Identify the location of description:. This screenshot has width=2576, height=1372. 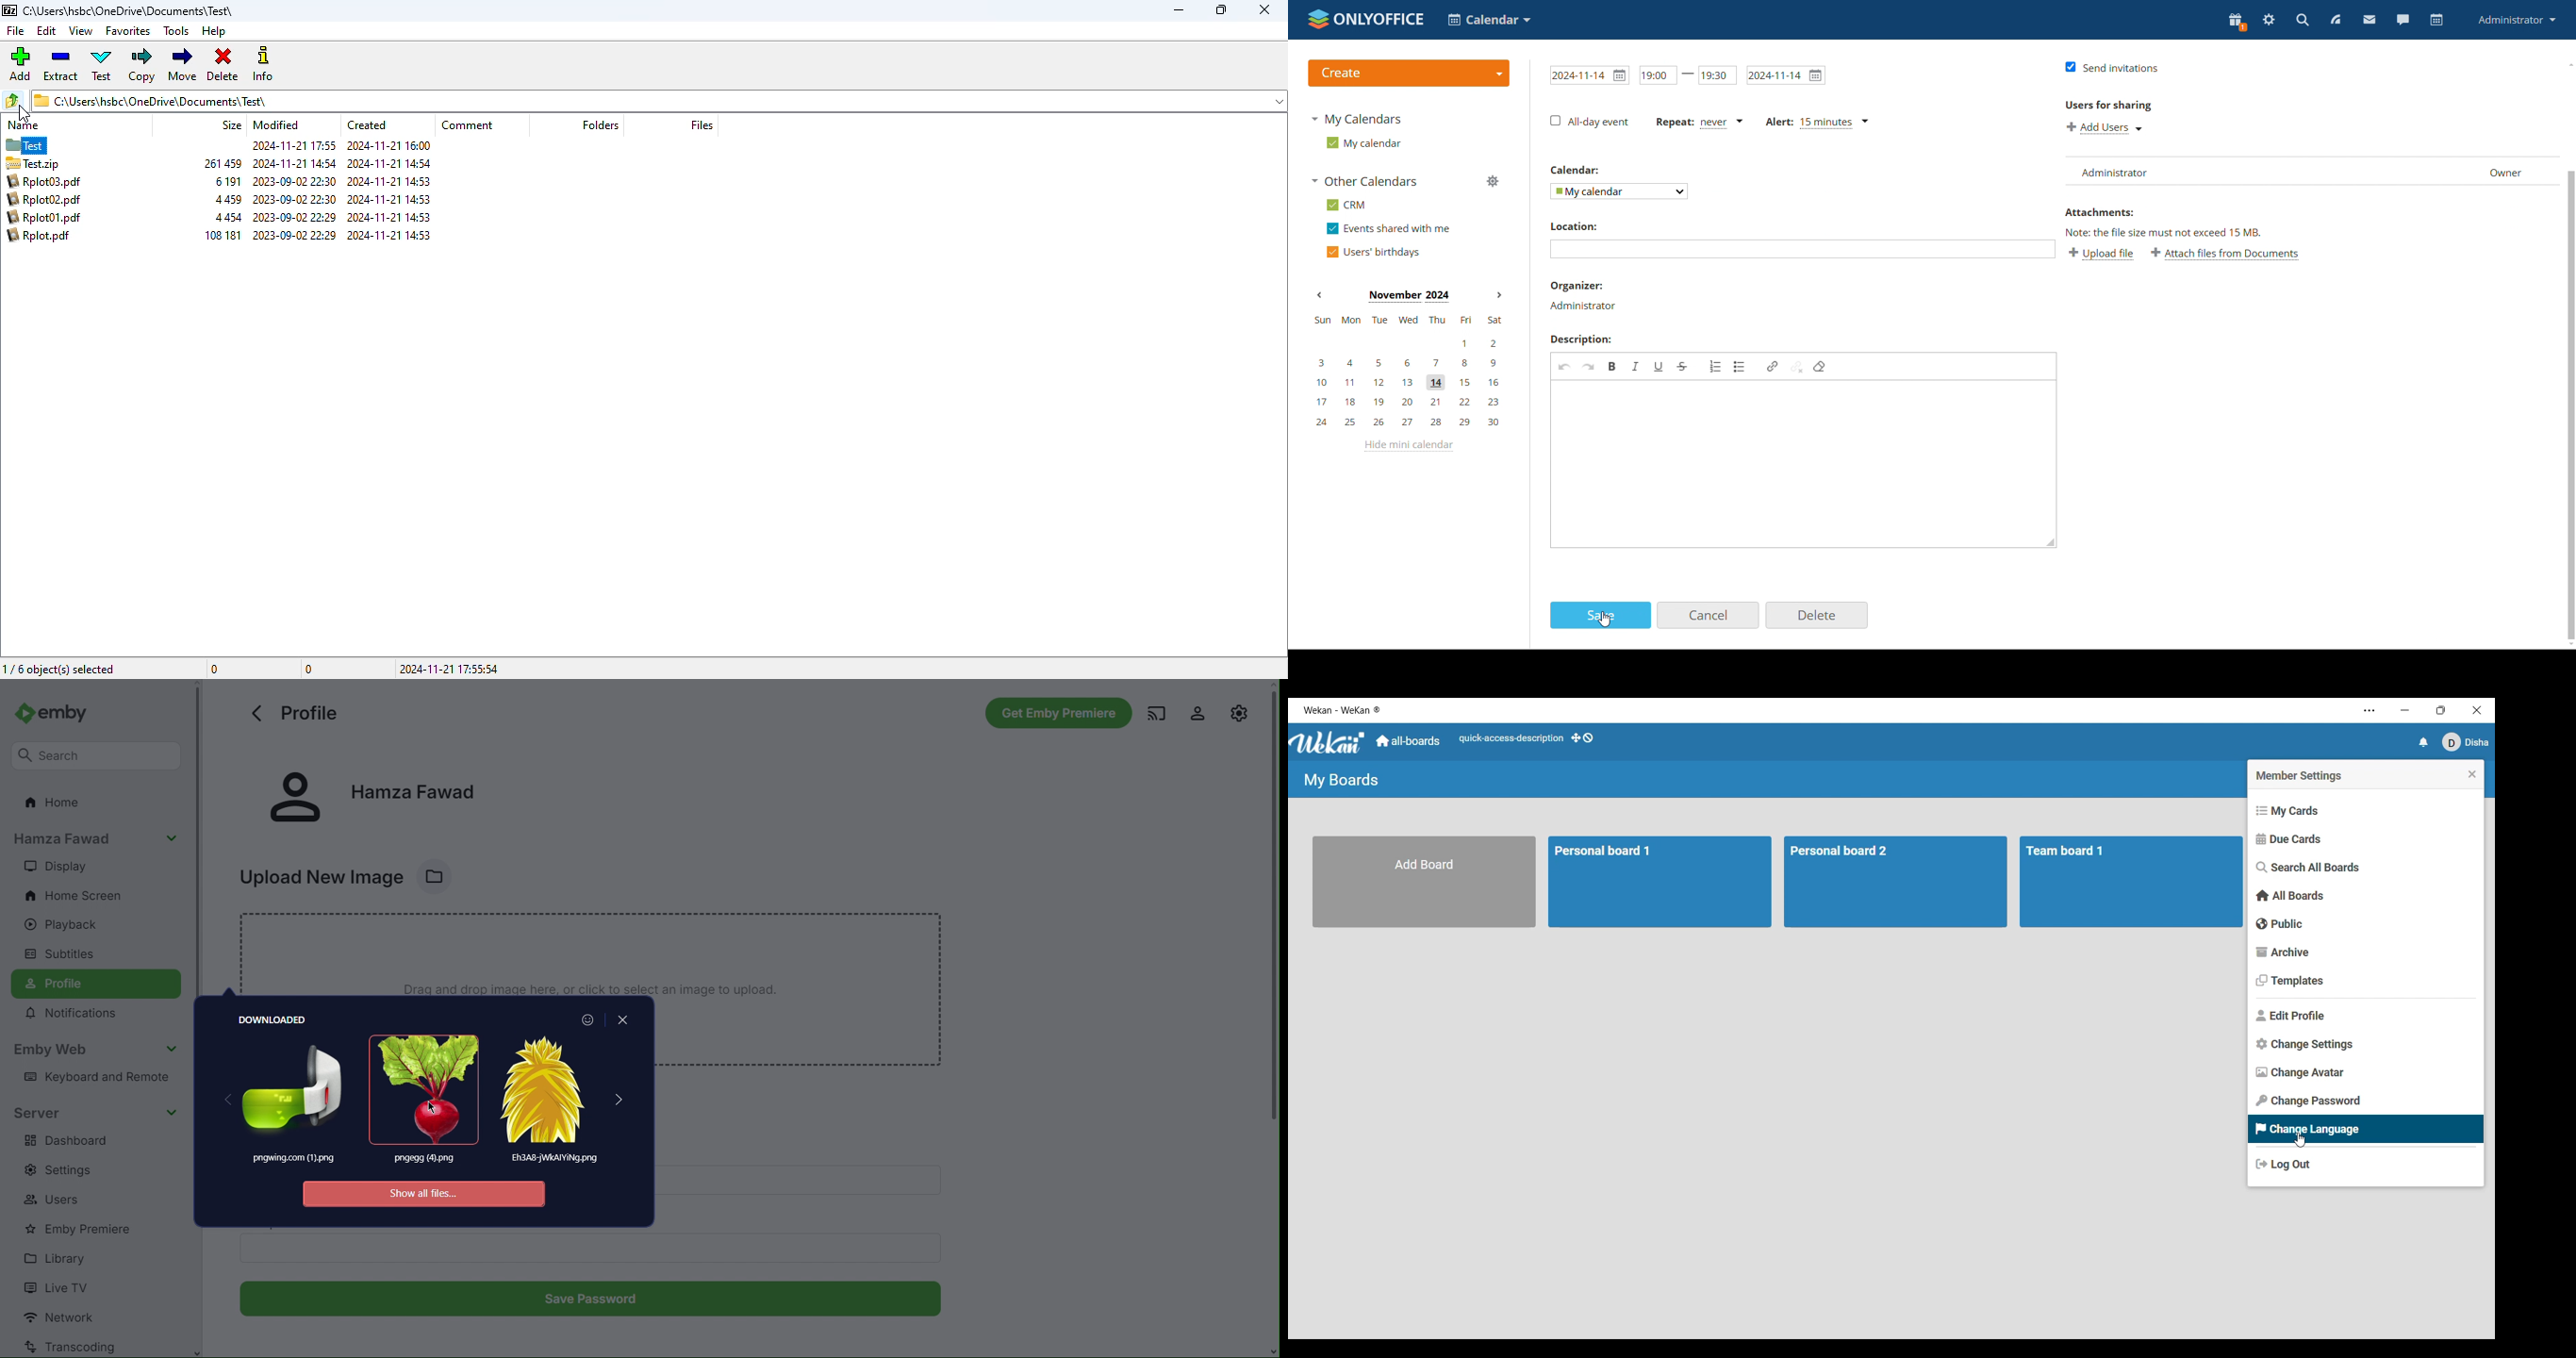
(1583, 335).